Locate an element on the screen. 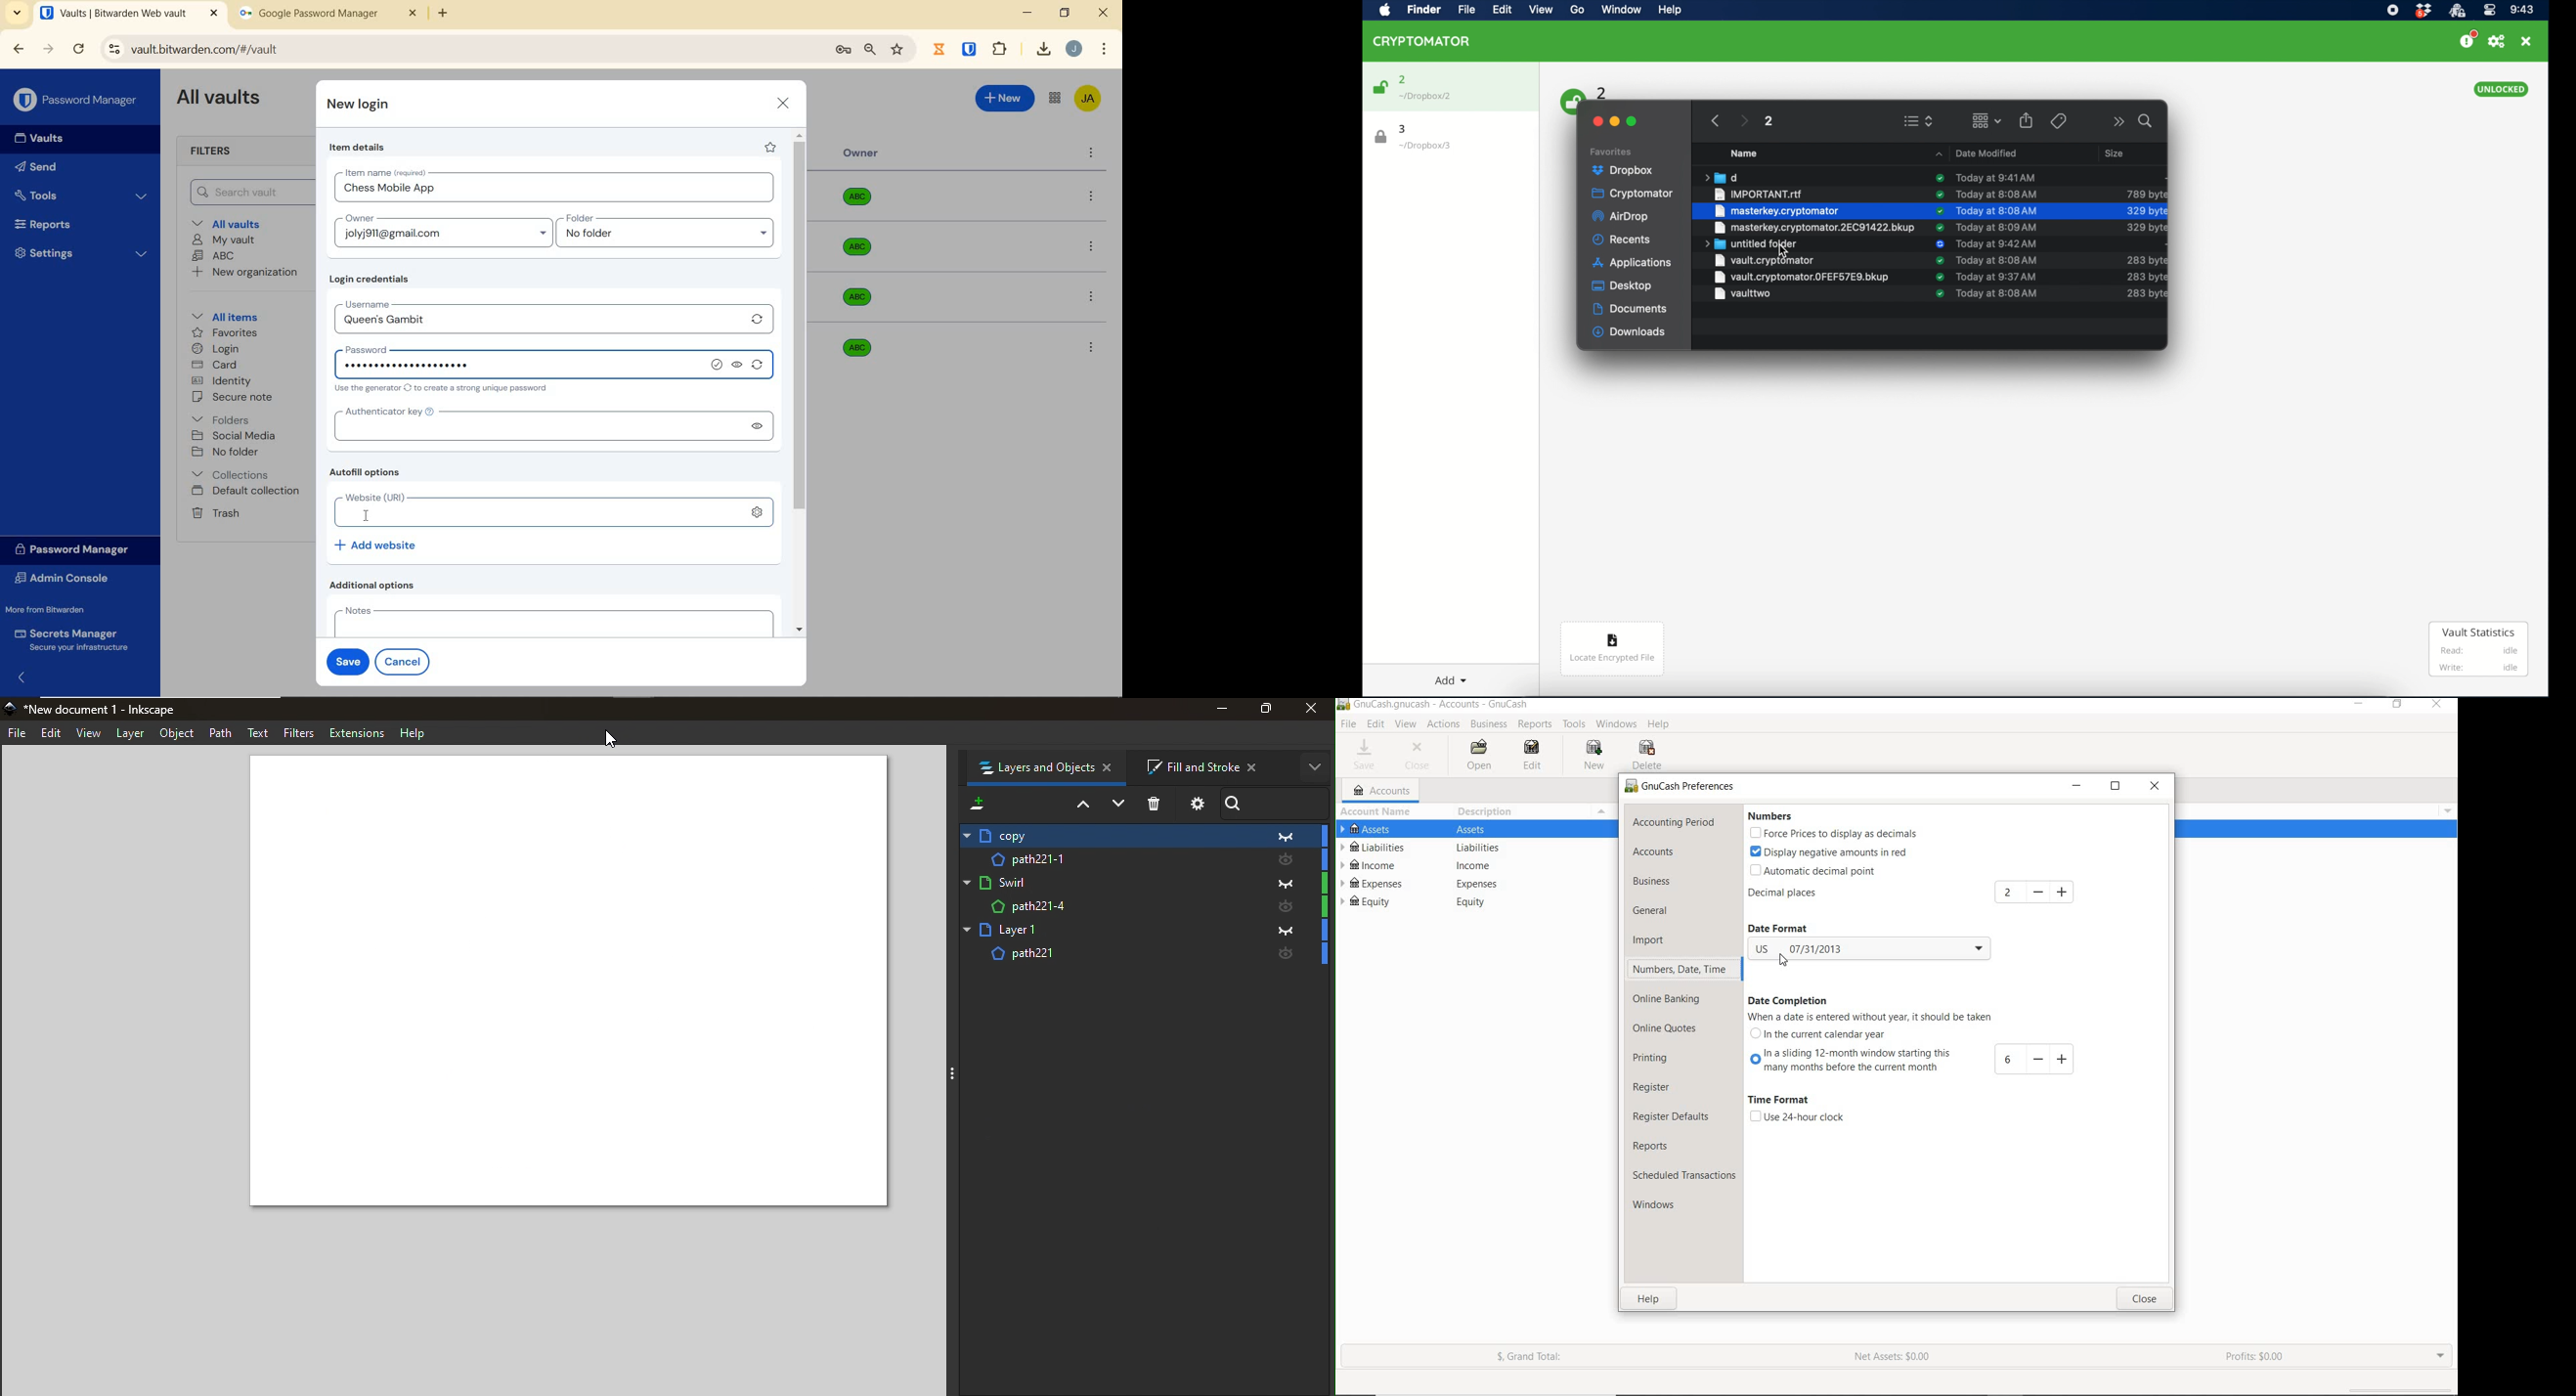 This screenshot has width=2576, height=1400. New is located at coordinates (1006, 96).